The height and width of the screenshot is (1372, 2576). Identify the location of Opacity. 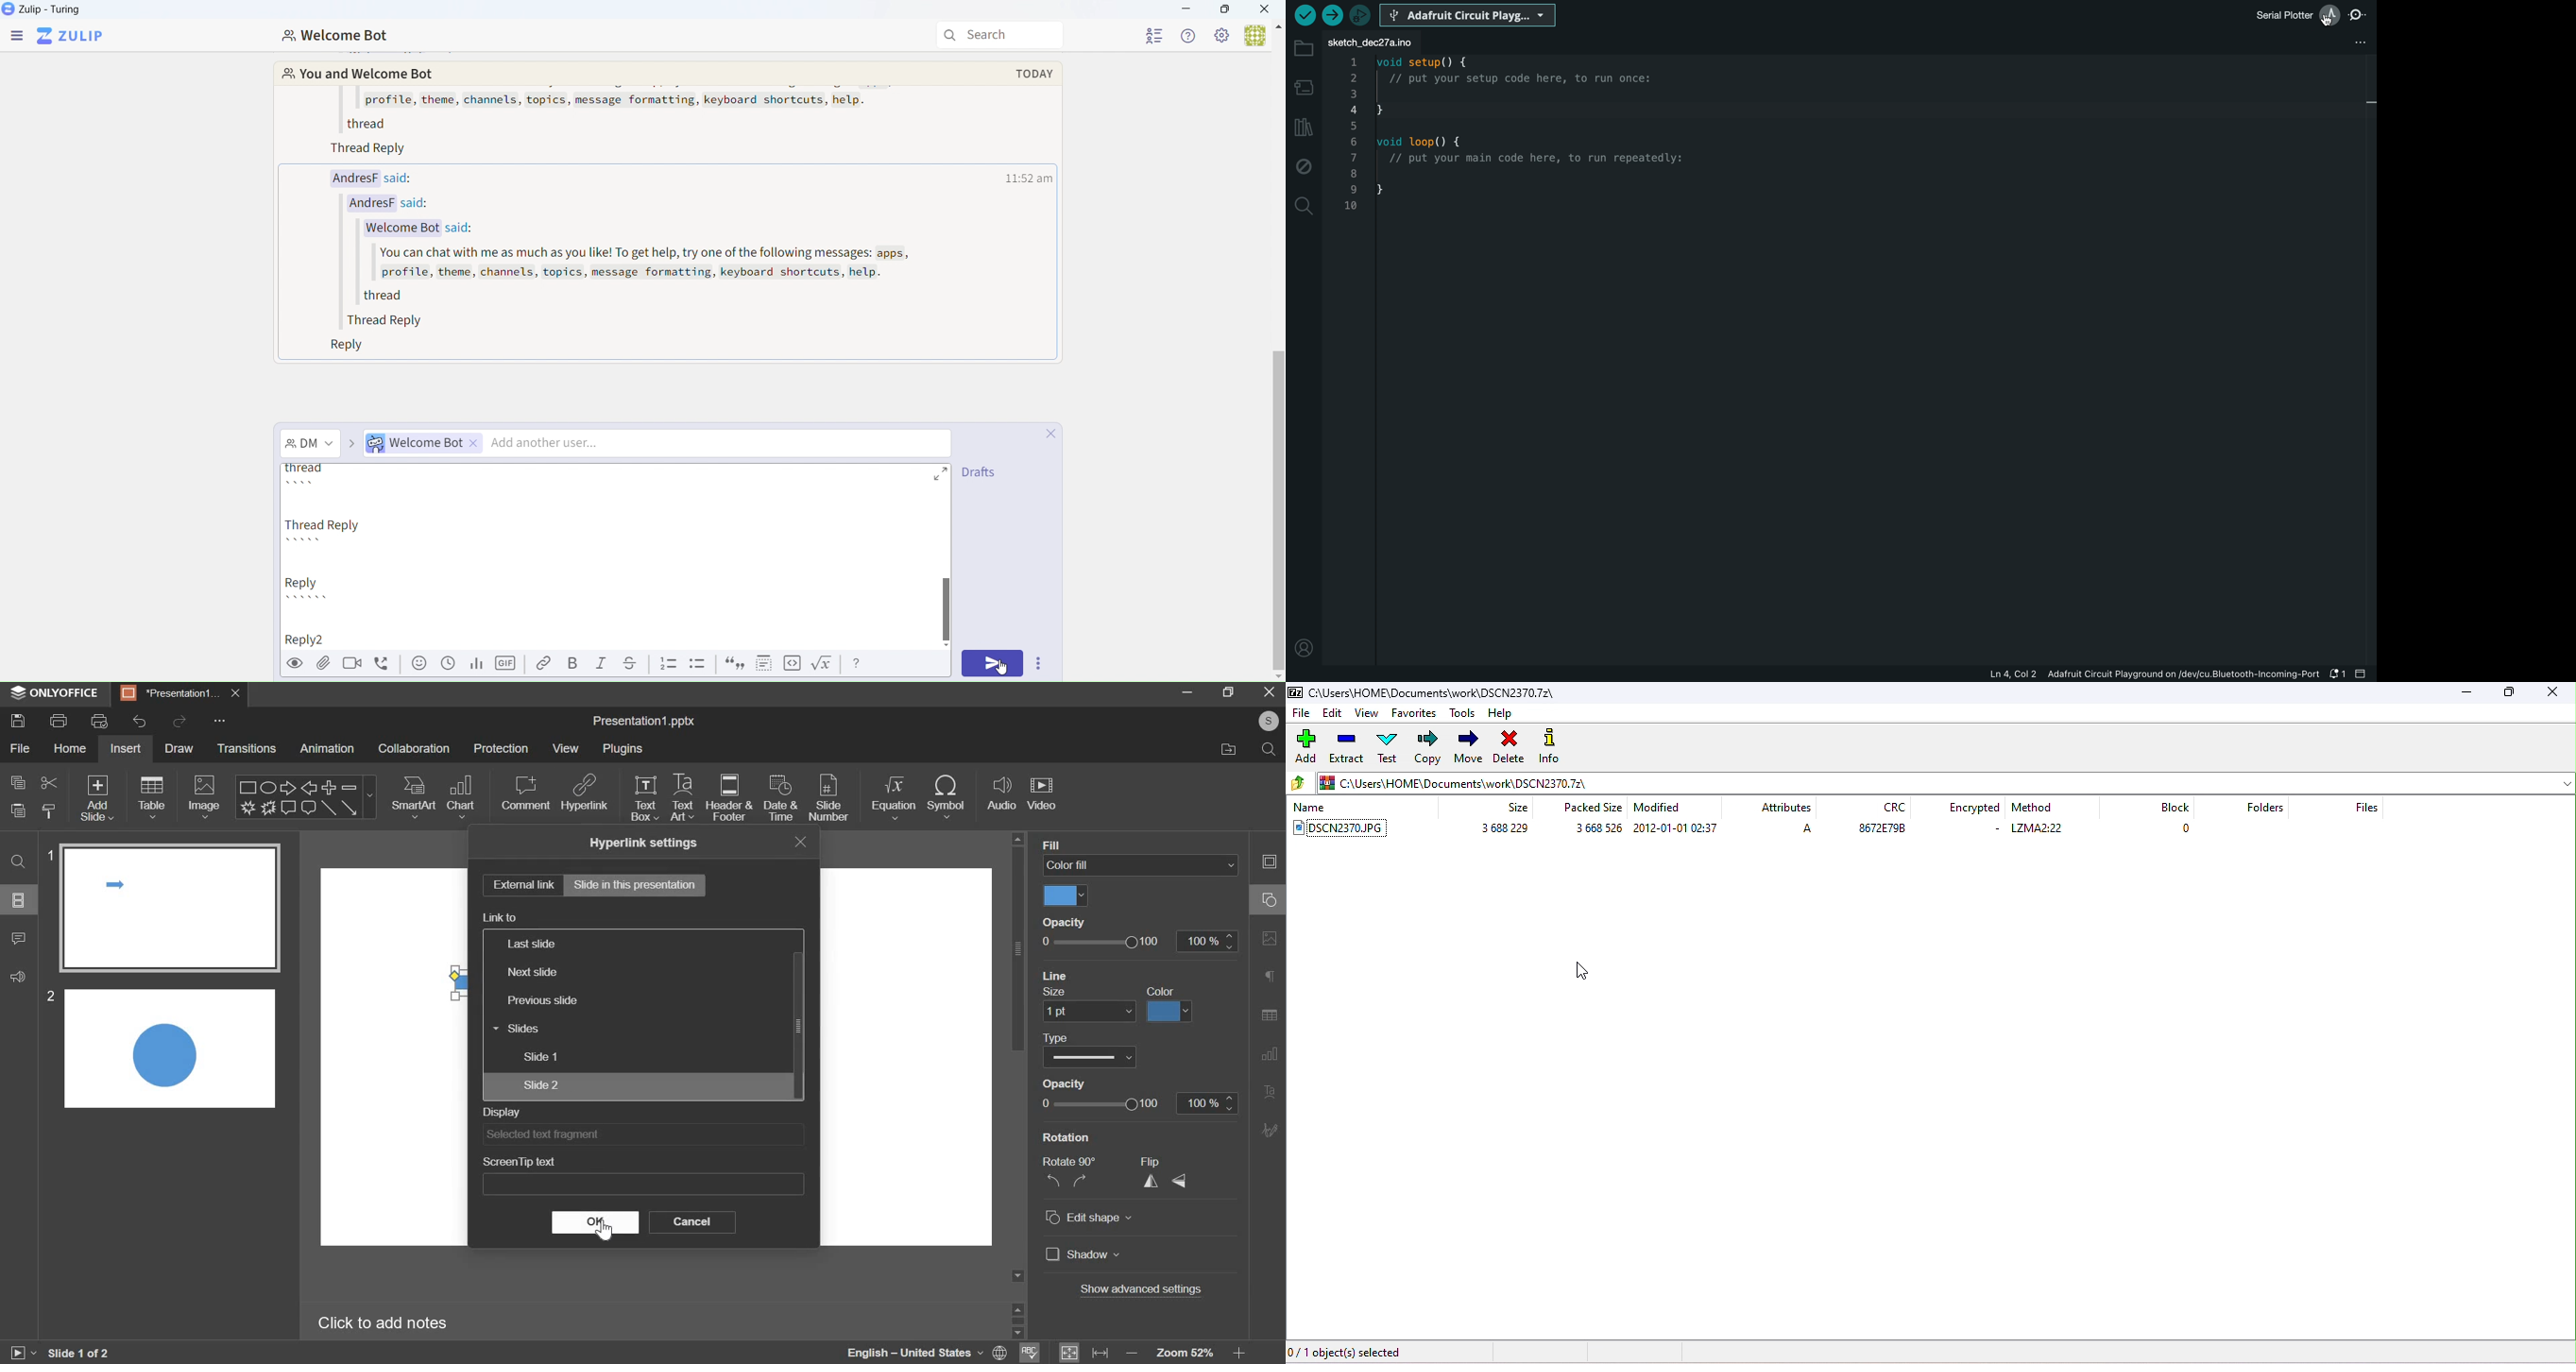
(1065, 1084).